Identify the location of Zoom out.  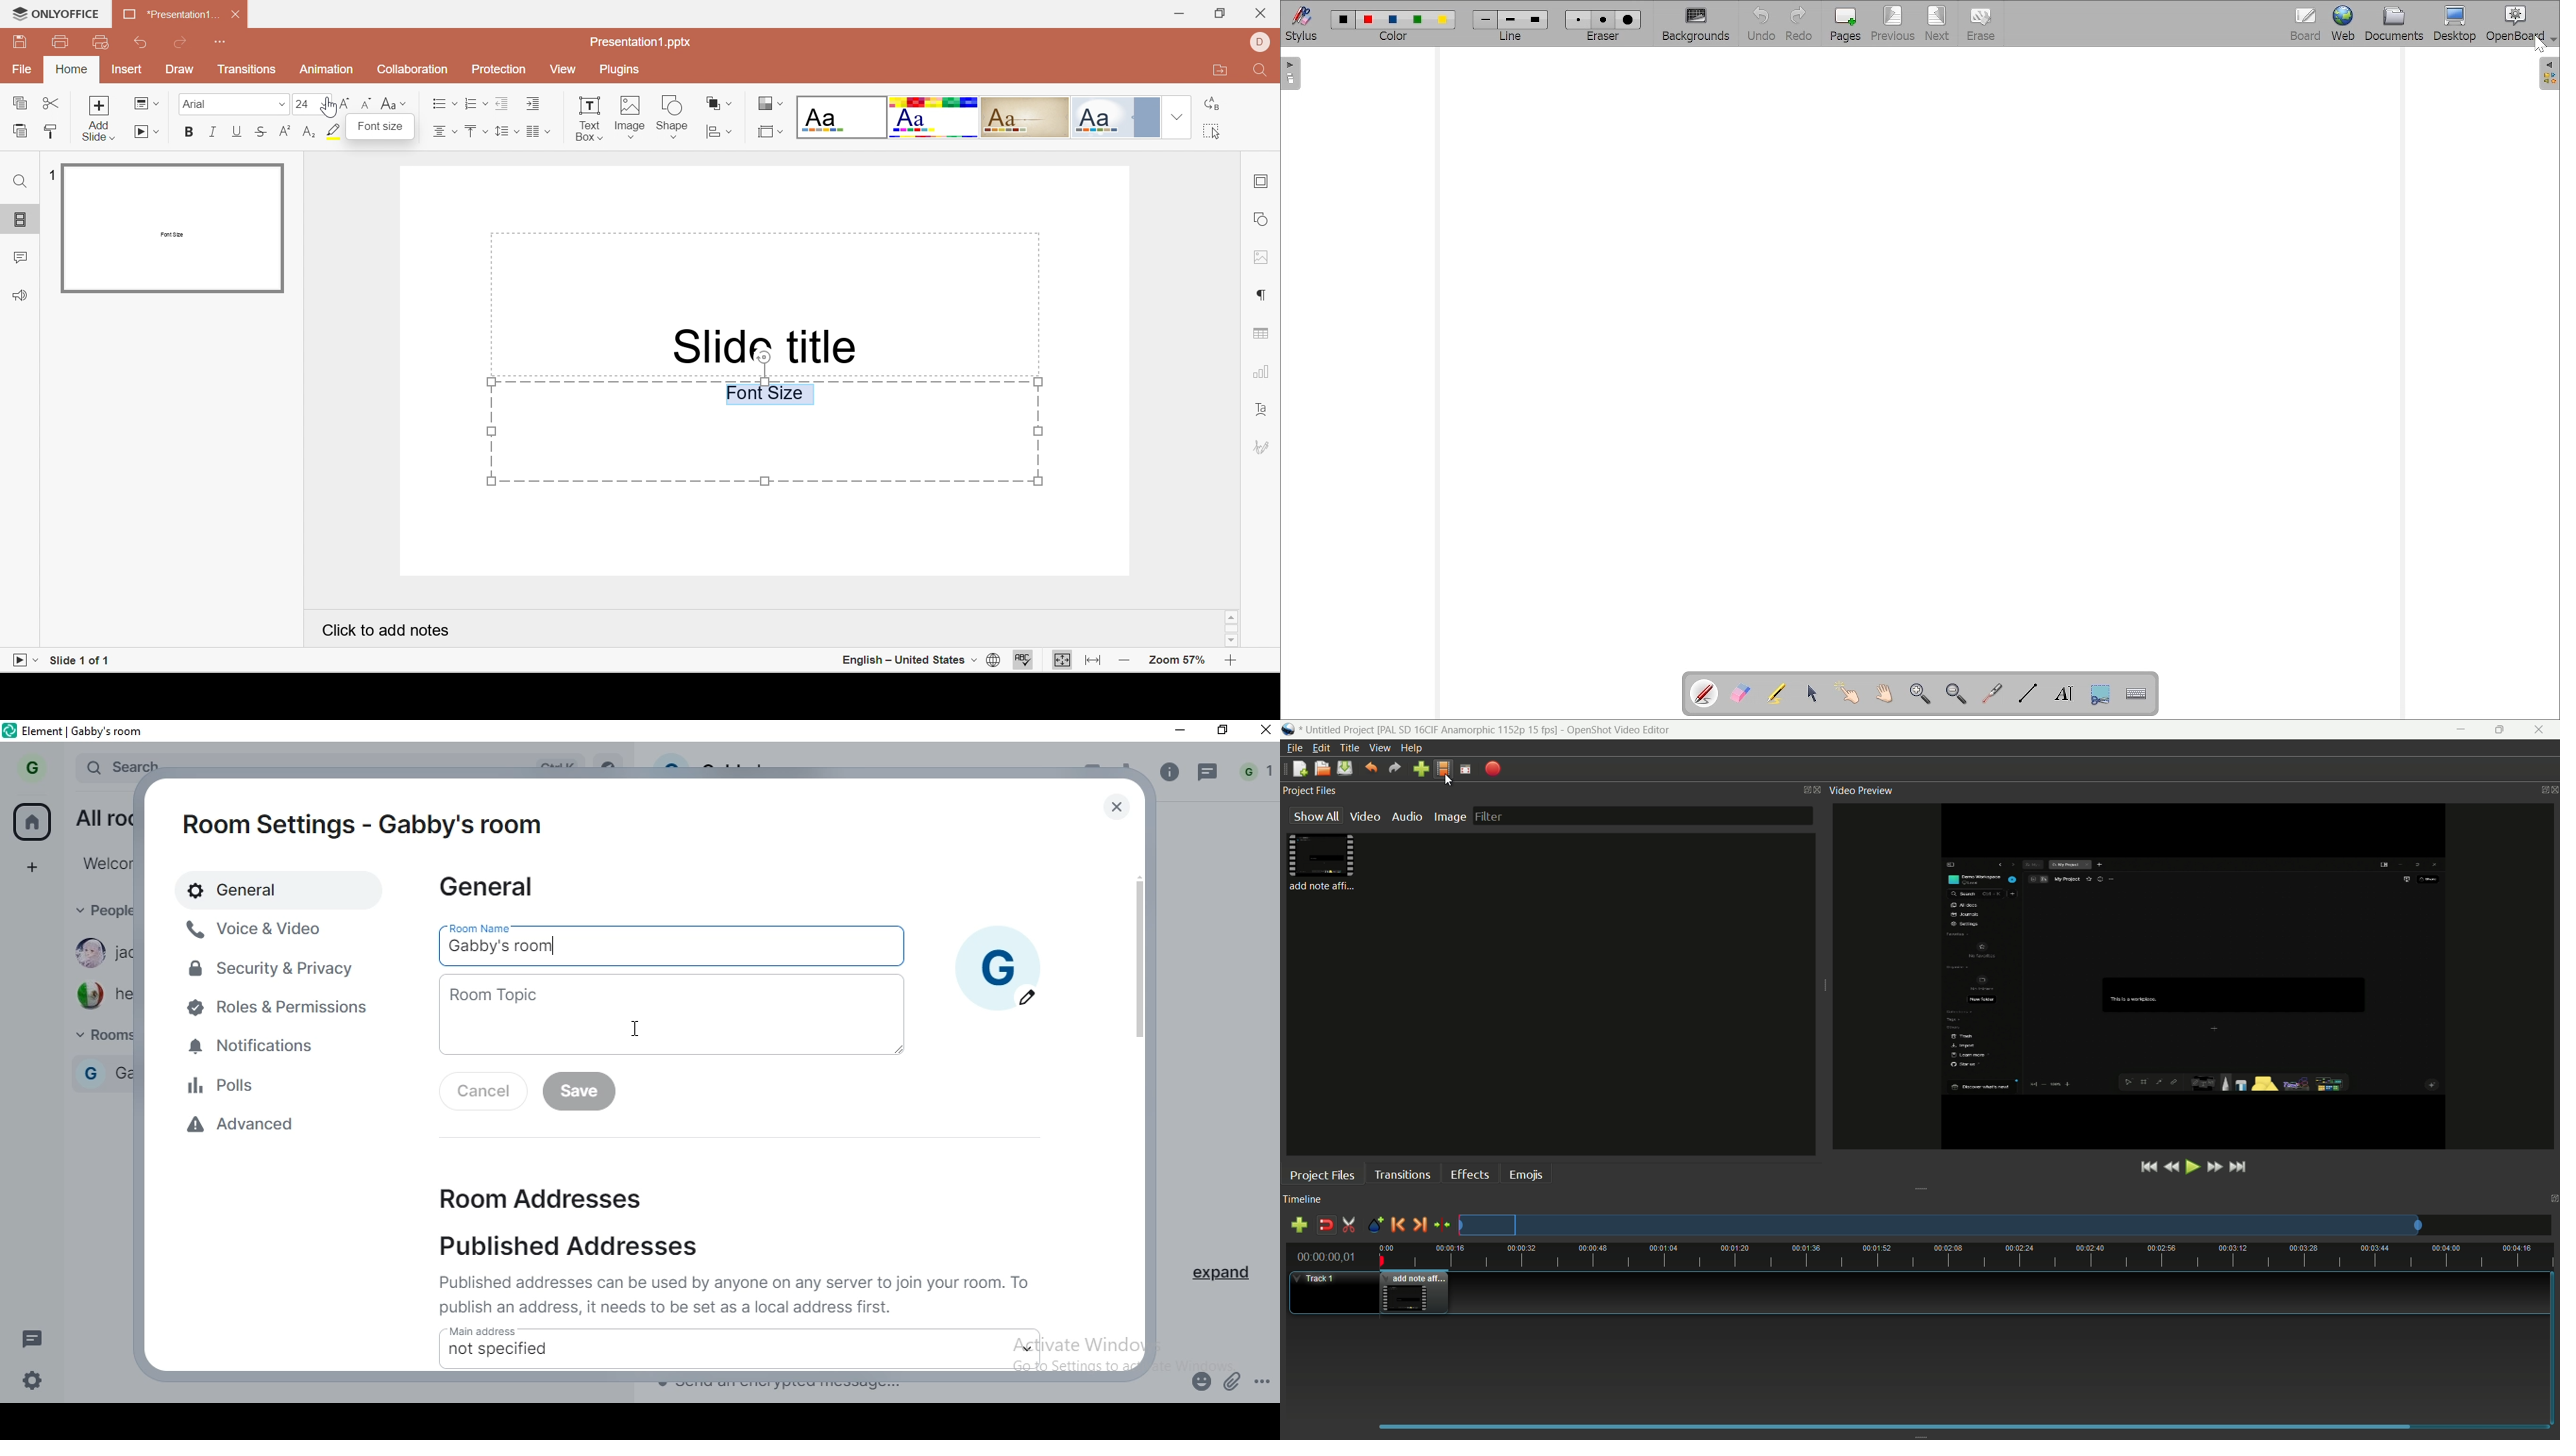
(1955, 694).